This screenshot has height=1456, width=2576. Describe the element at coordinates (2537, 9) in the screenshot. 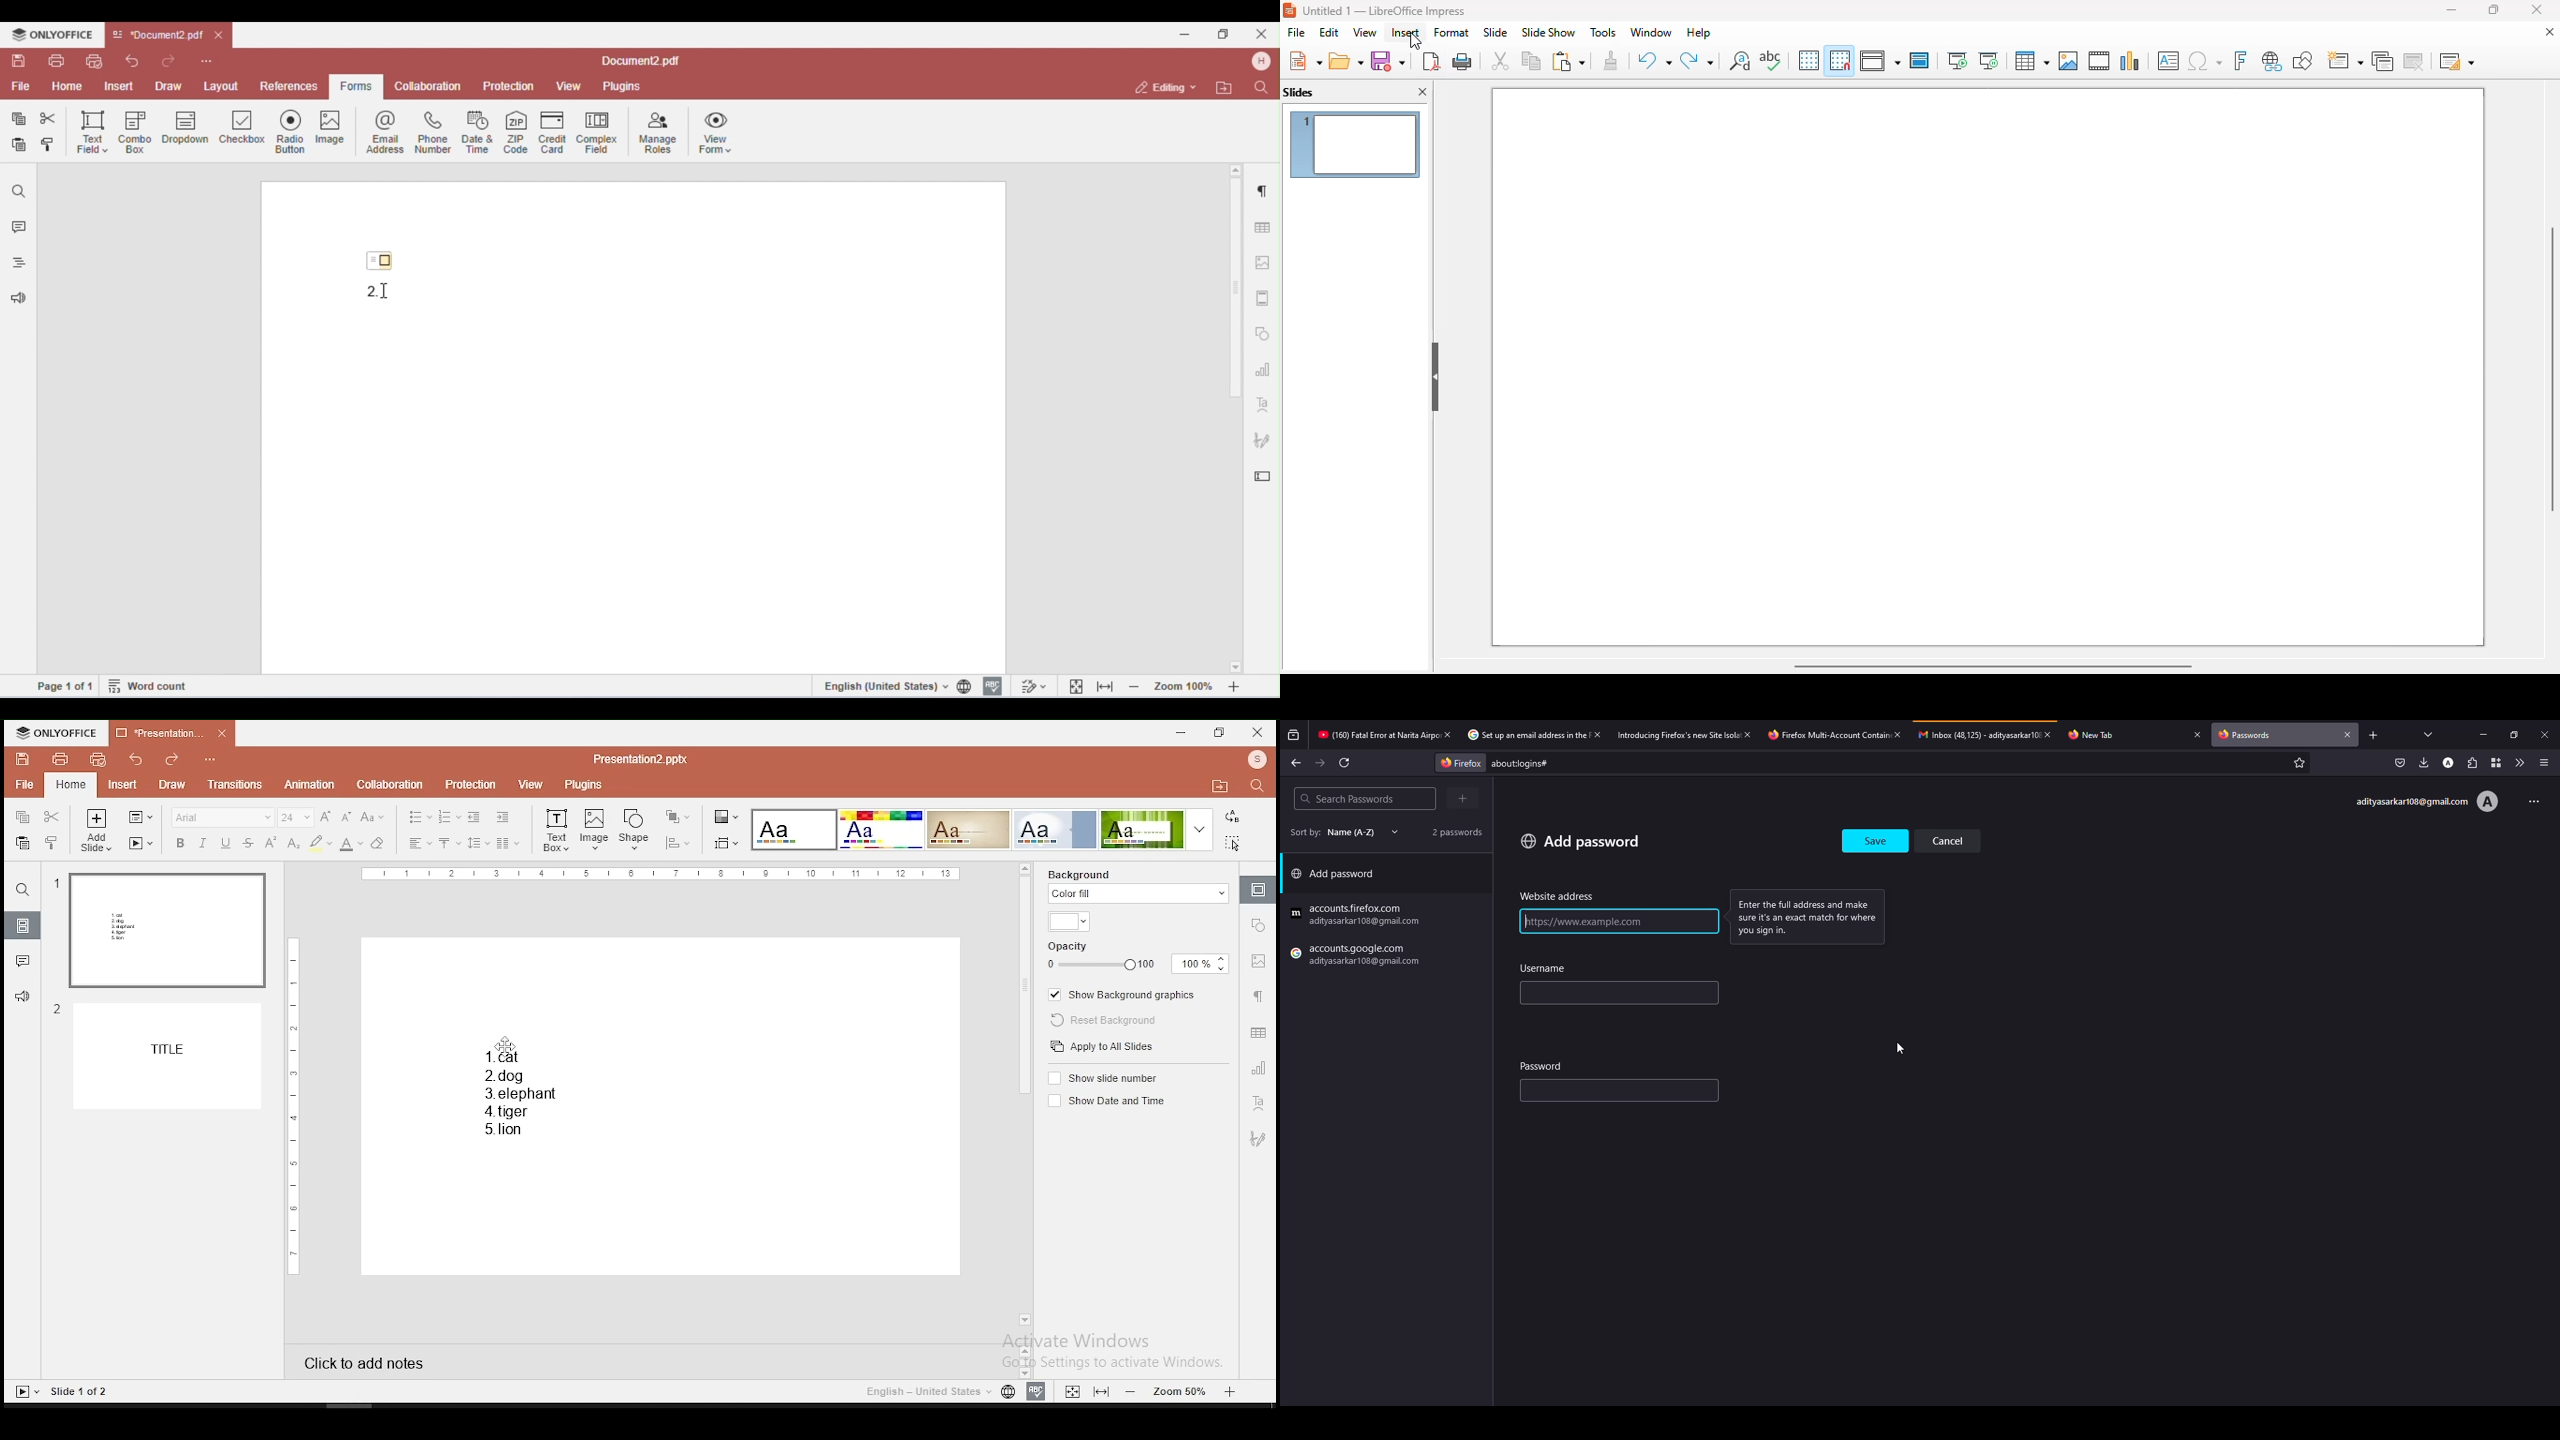

I see `close` at that location.